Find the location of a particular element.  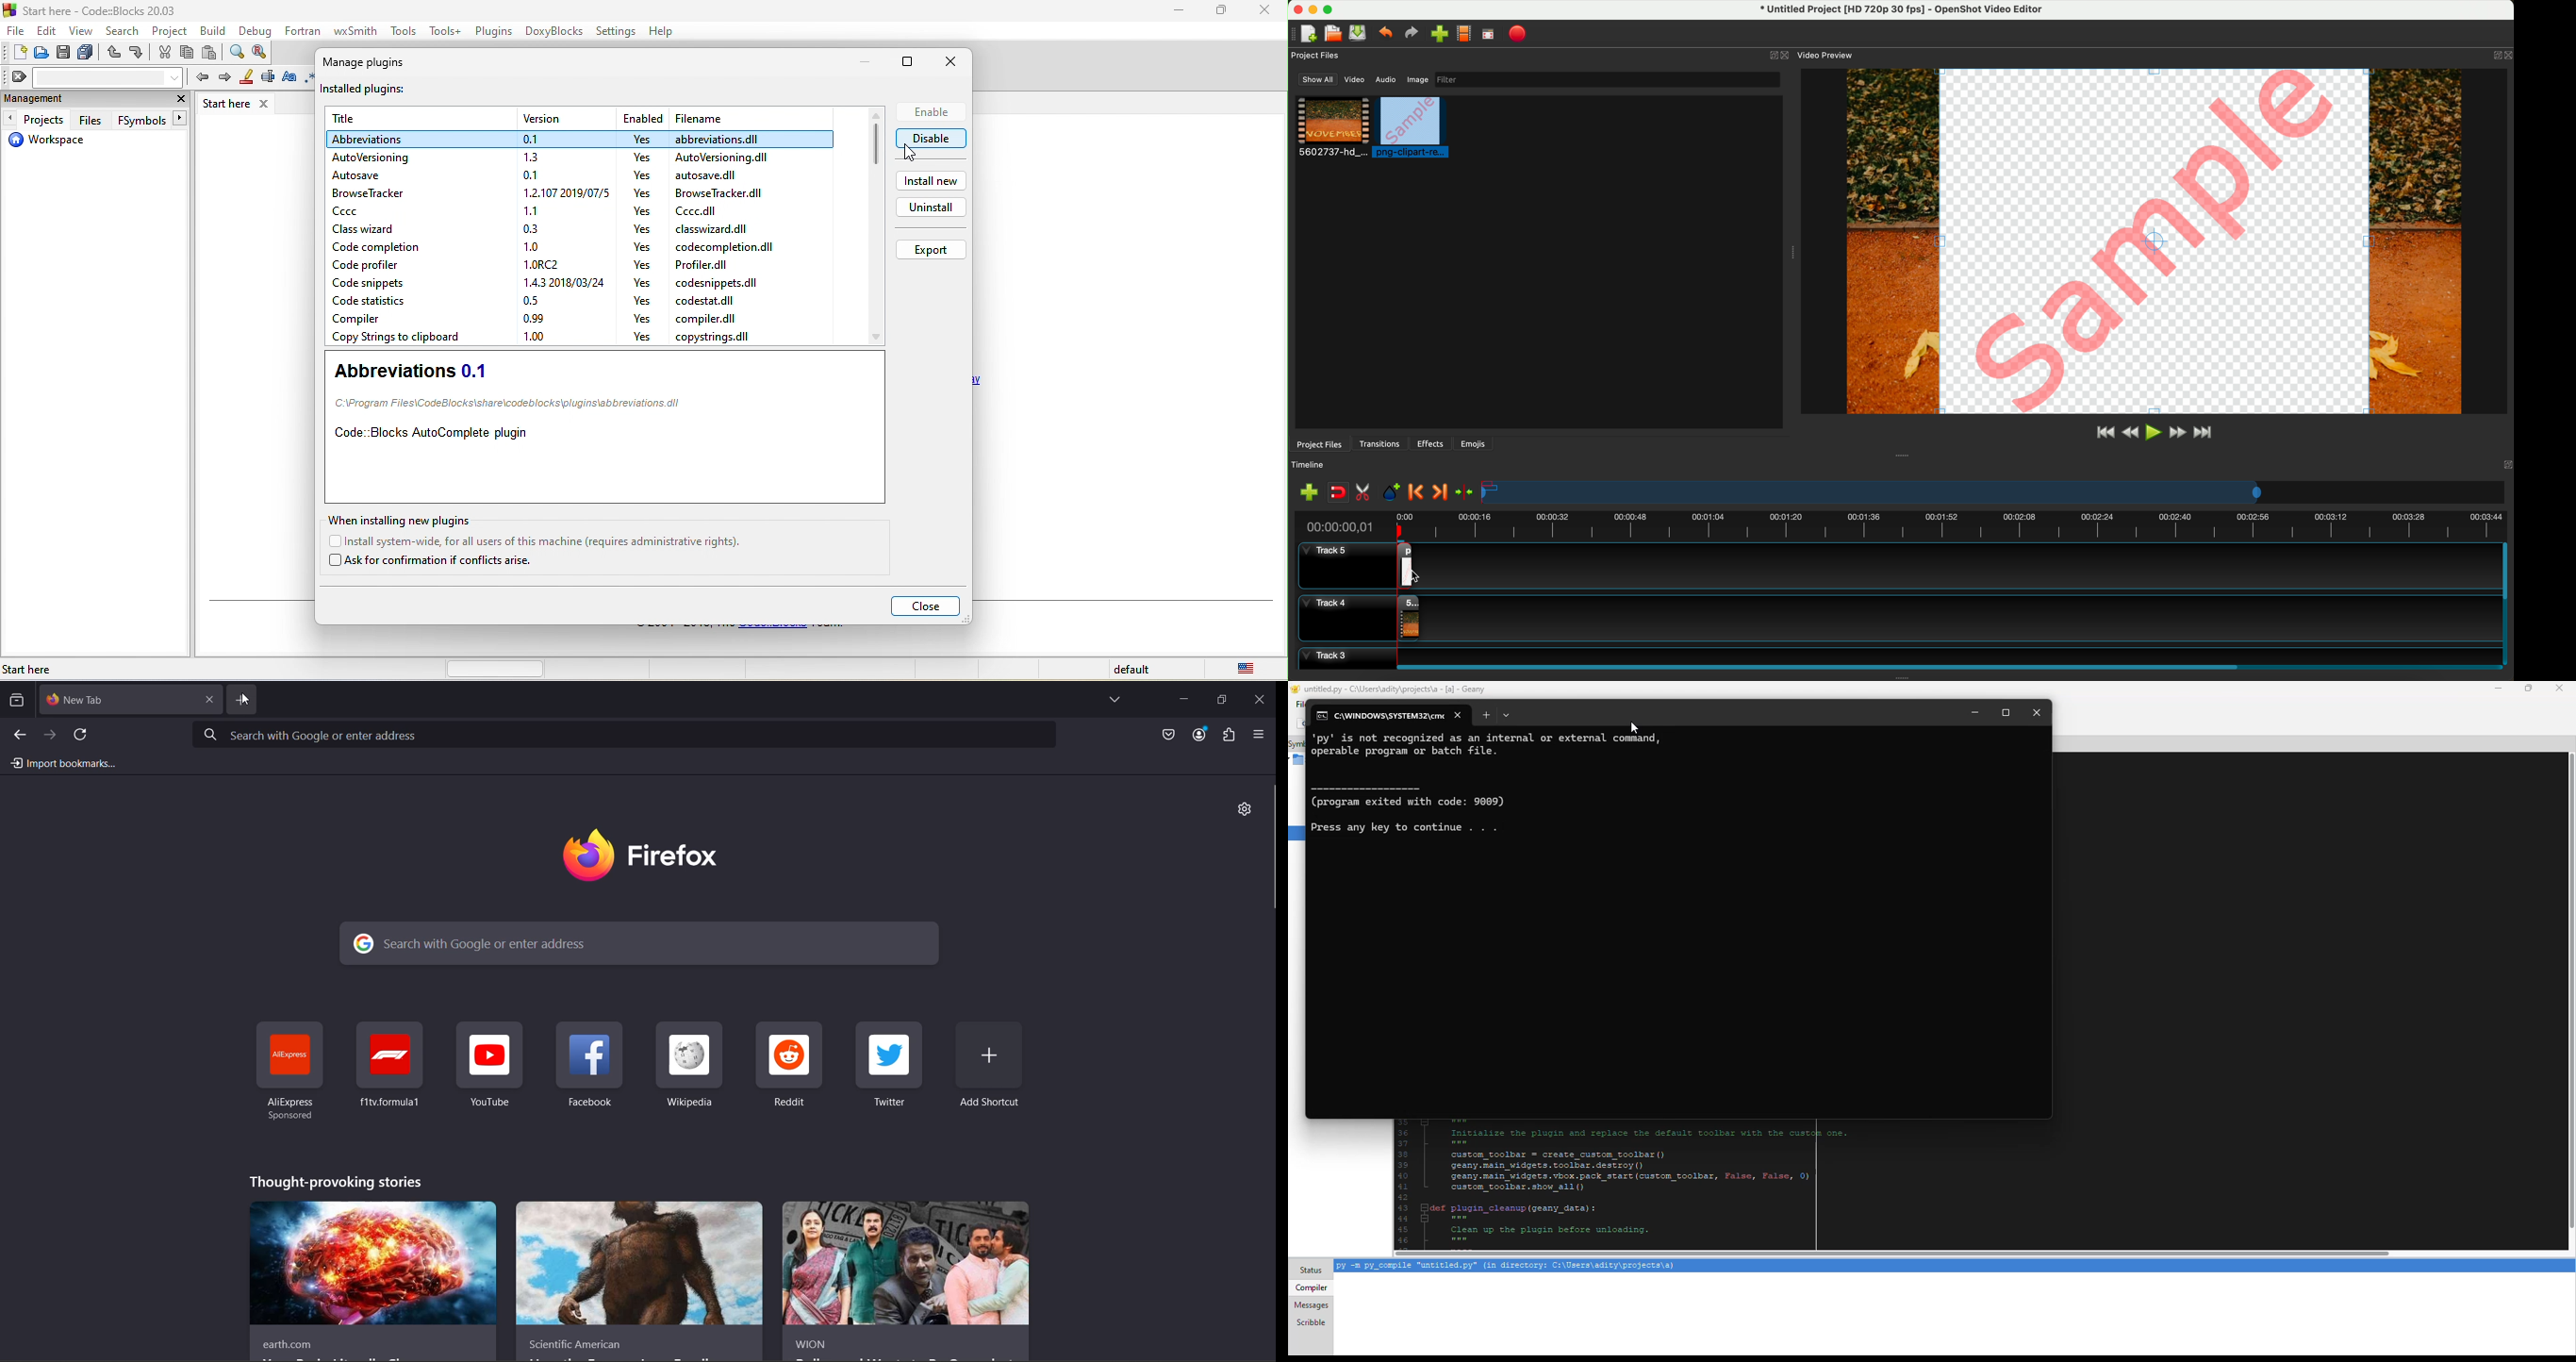

version  is located at coordinates (535, 334).